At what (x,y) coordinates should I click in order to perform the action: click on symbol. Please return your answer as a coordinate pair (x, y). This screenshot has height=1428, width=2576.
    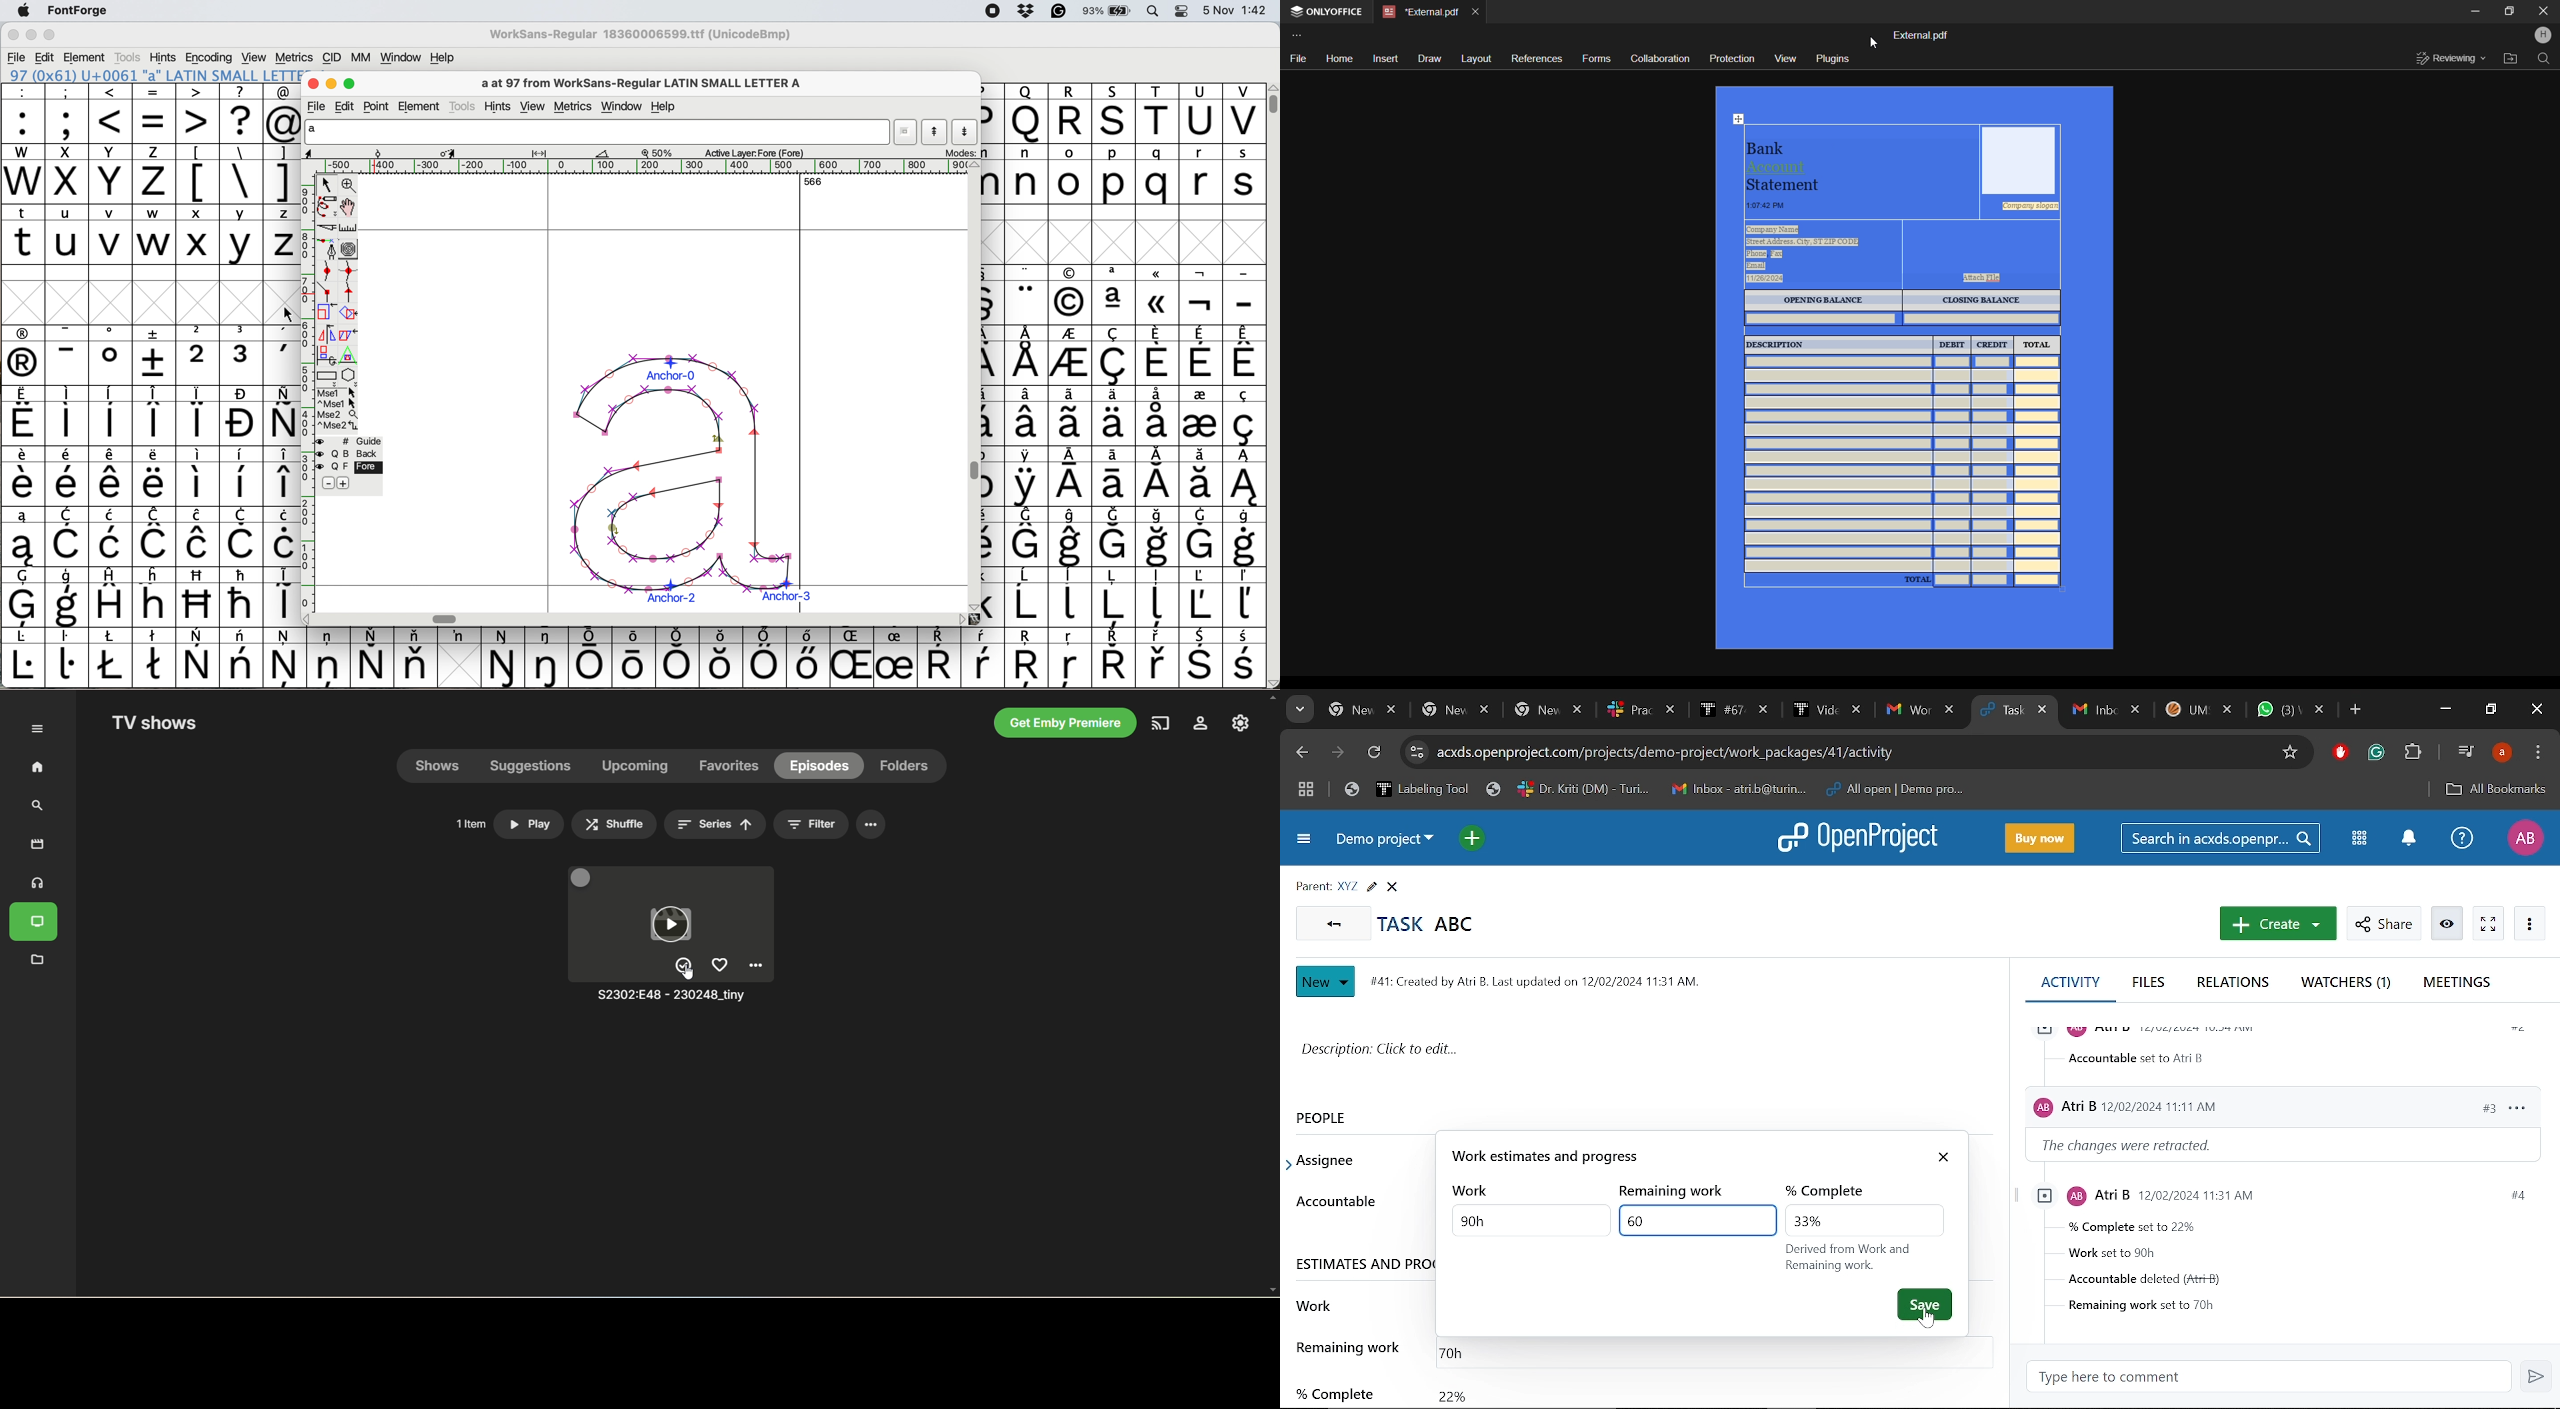
    Looking at the image, I should click on (1200, 356).